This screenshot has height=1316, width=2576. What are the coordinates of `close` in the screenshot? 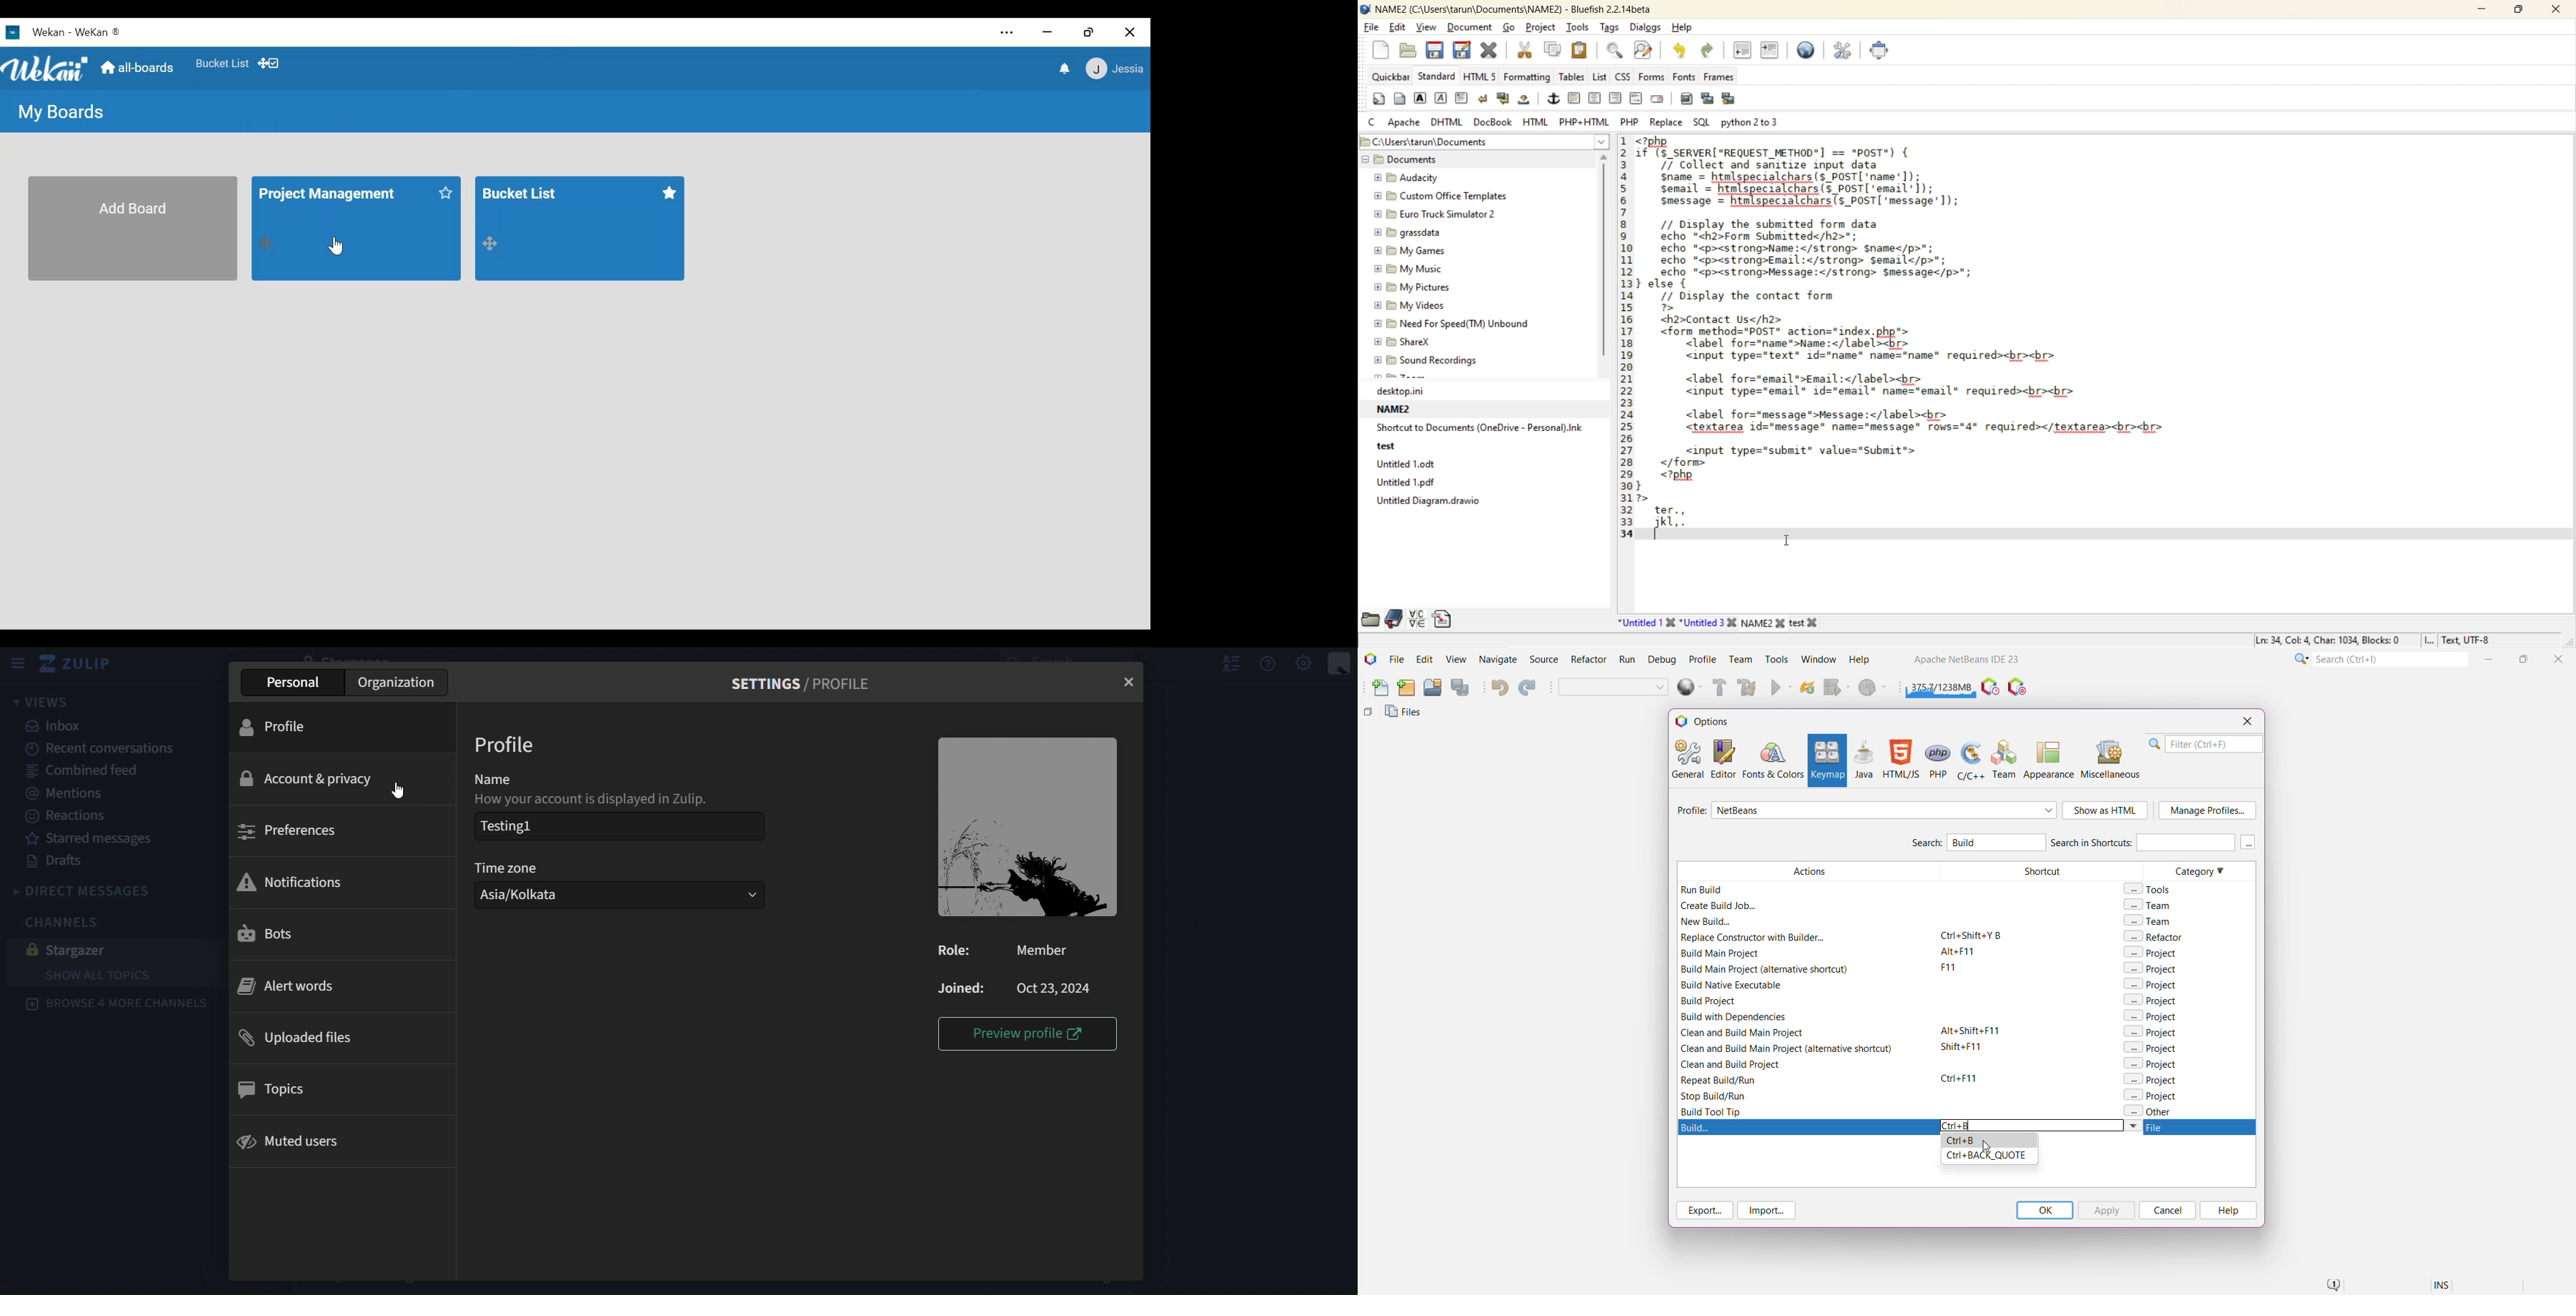 It's located at (1131, 681).